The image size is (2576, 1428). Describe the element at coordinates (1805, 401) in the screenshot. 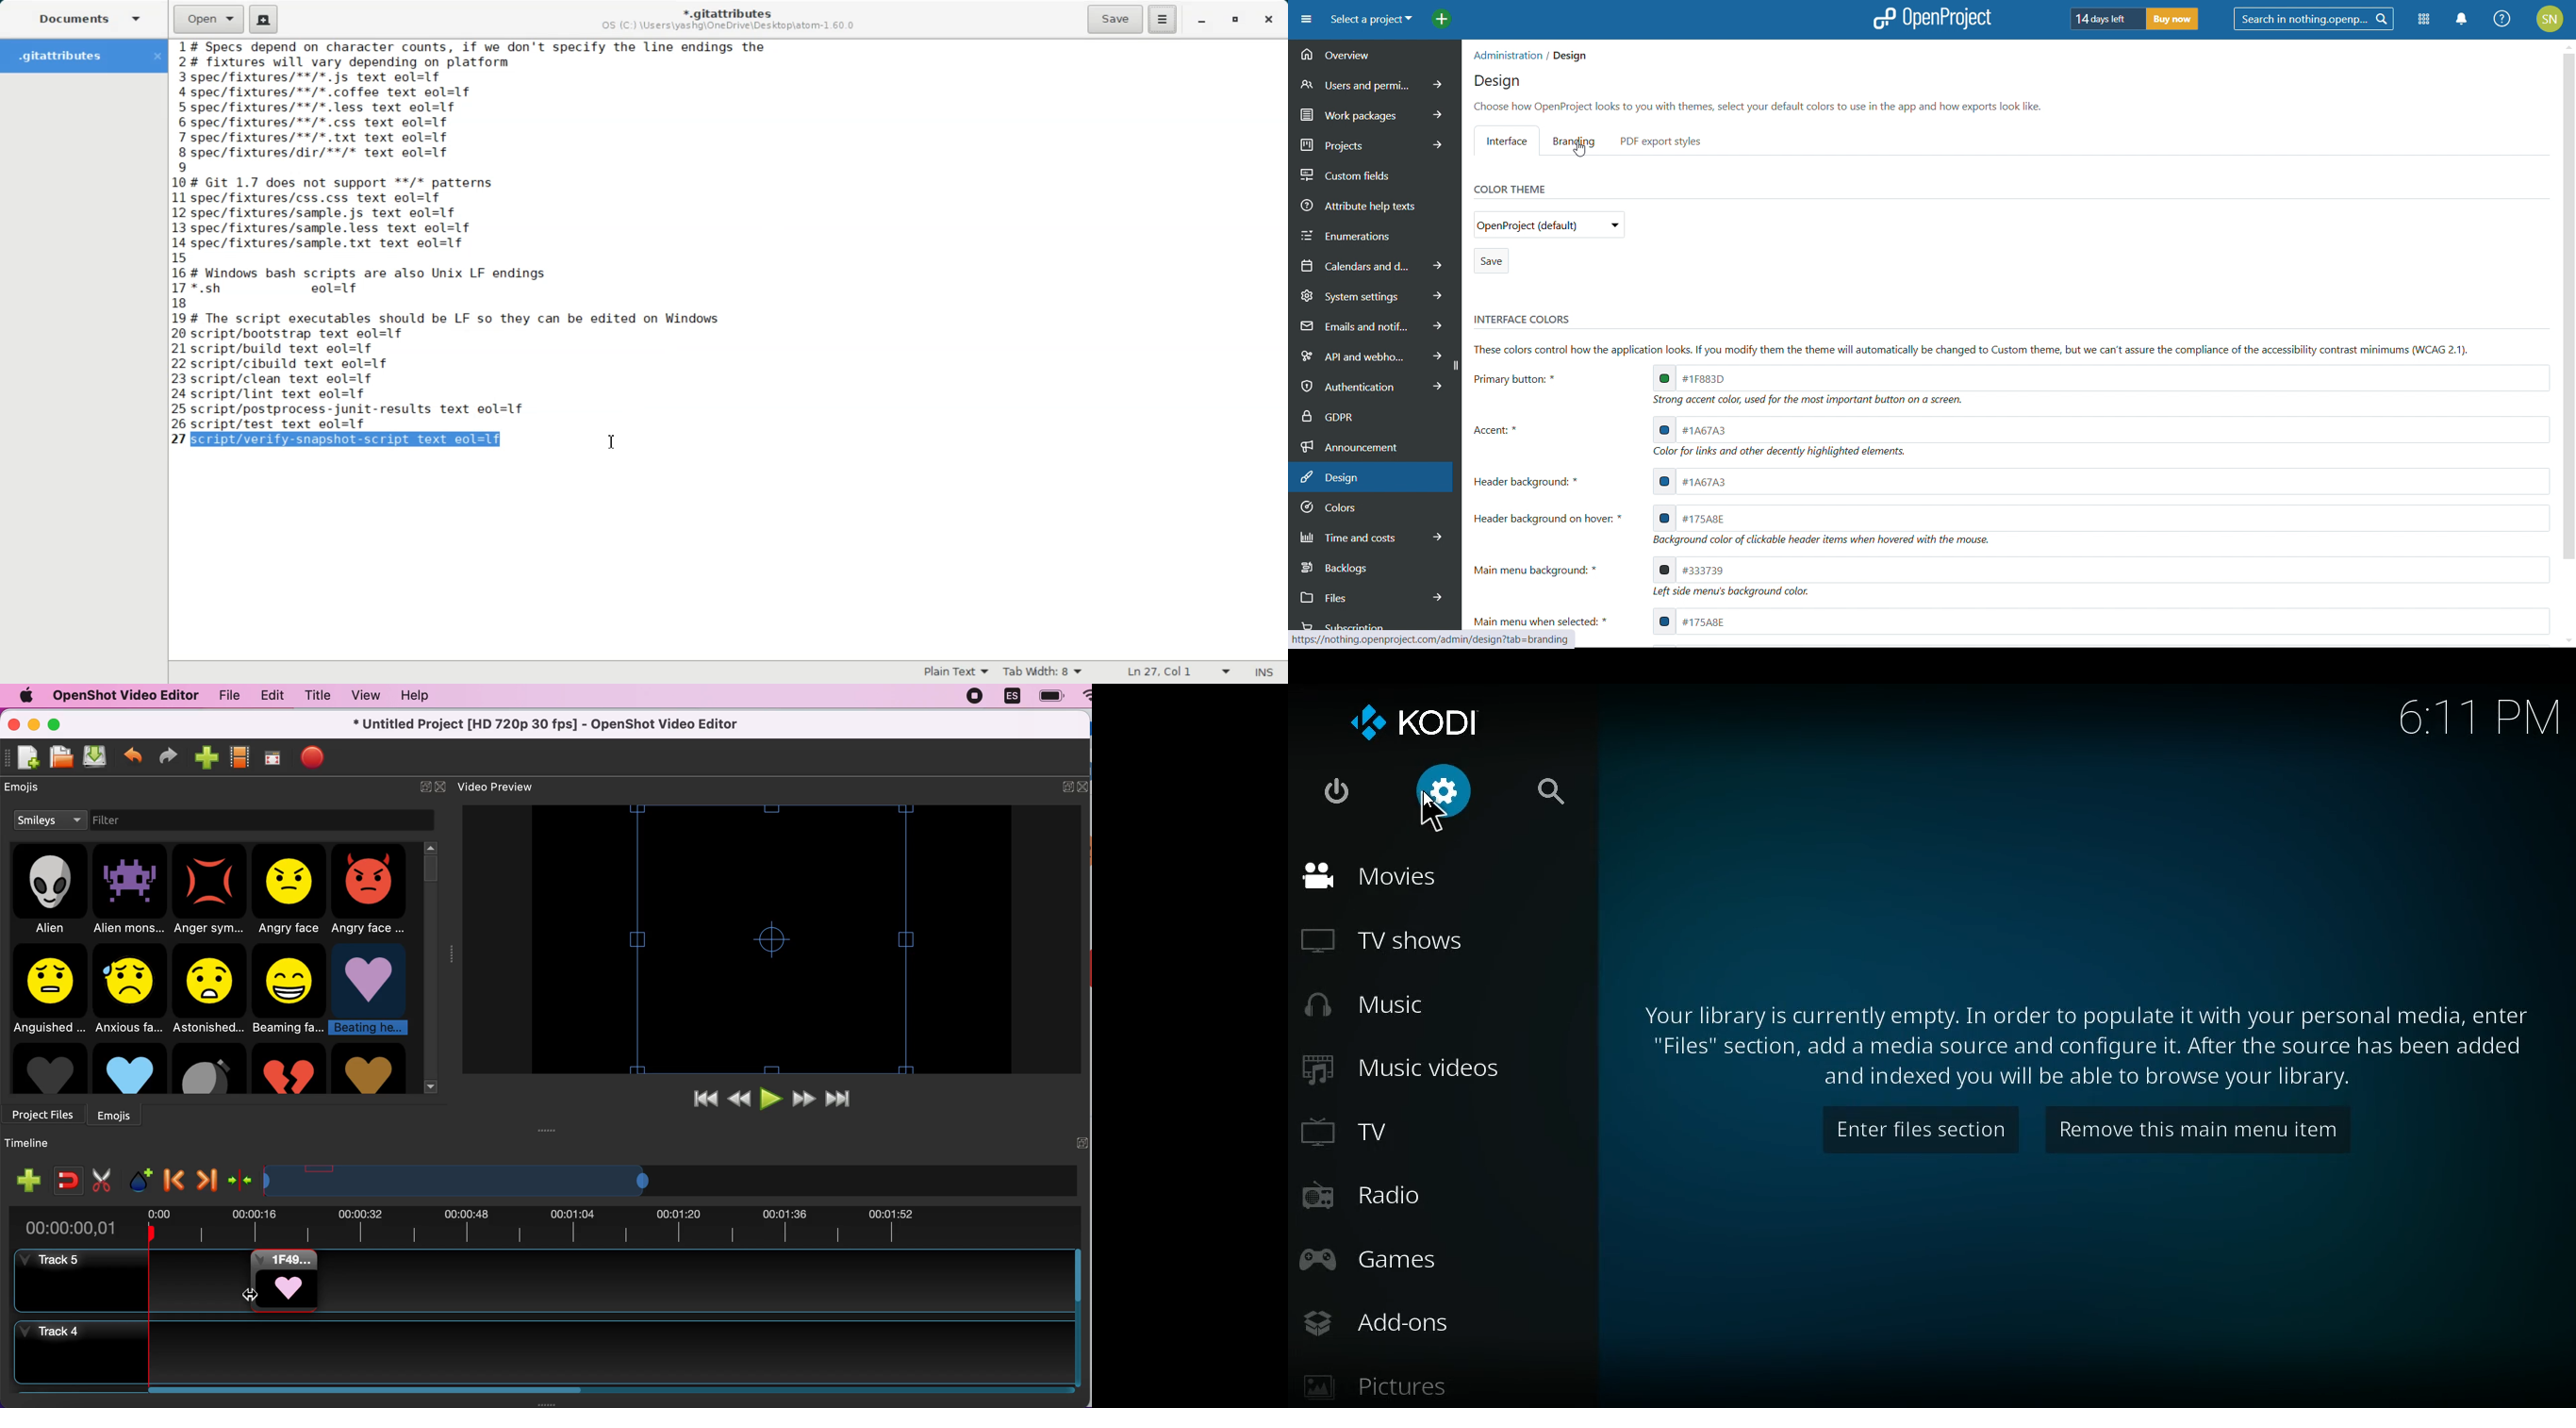

I see `Strong accent color, used for the most important button on a screen.` at that location.